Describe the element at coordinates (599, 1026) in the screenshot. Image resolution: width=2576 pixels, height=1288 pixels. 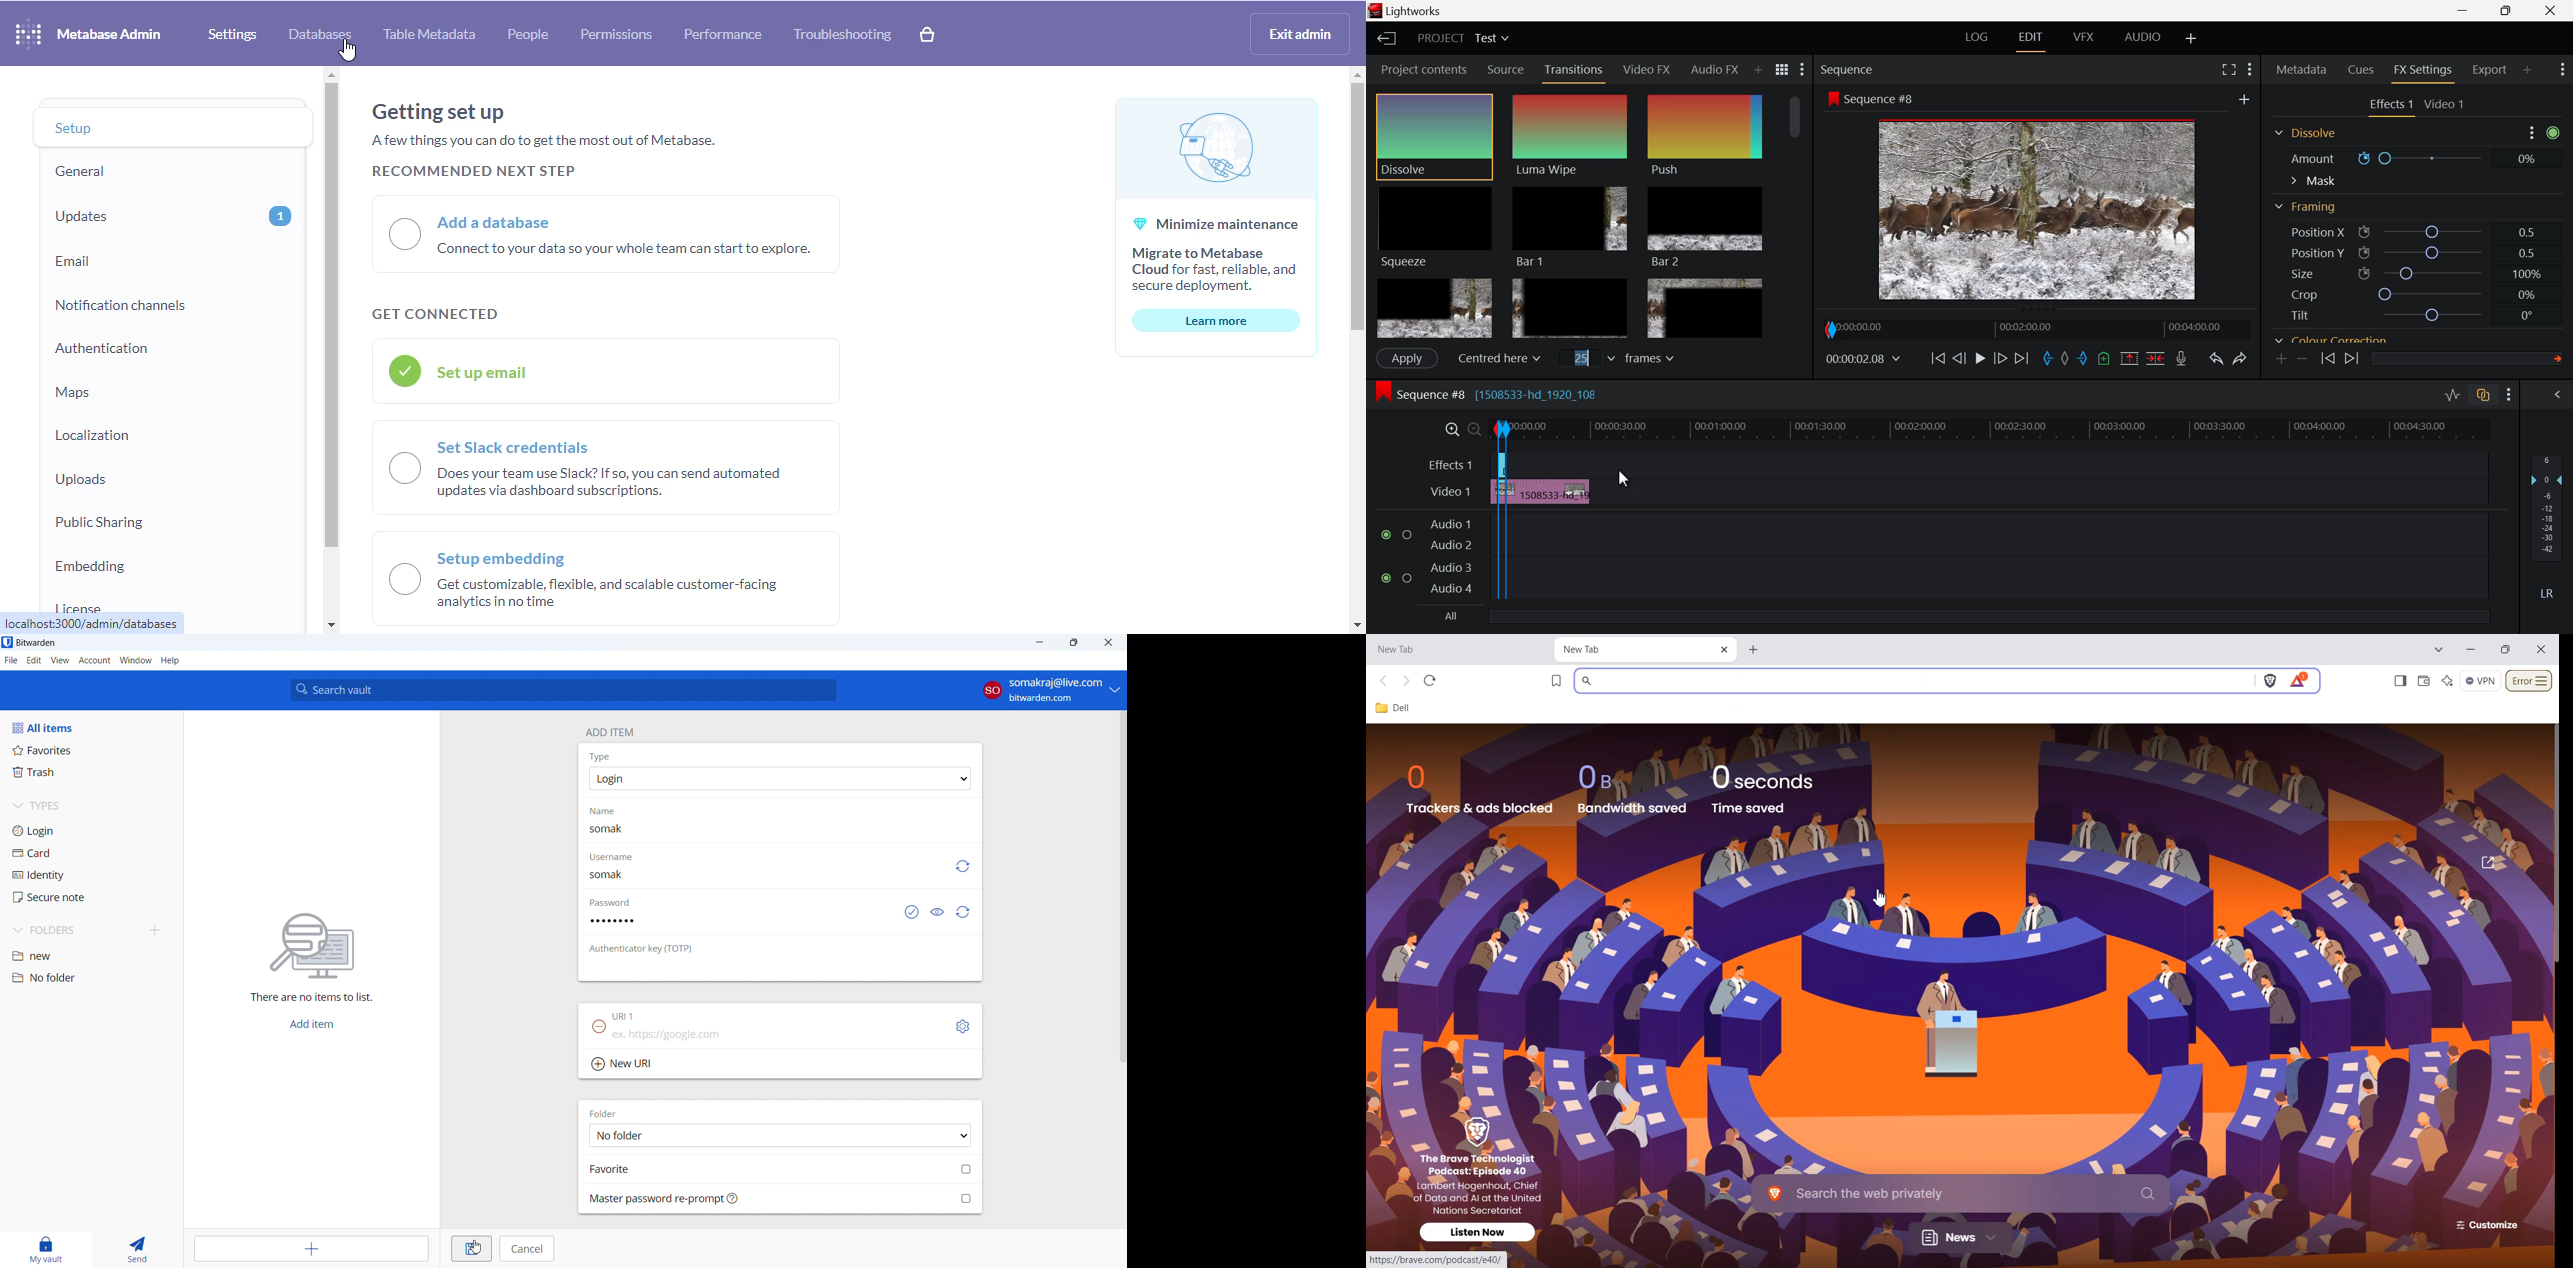
I see `remove URl` at that location.